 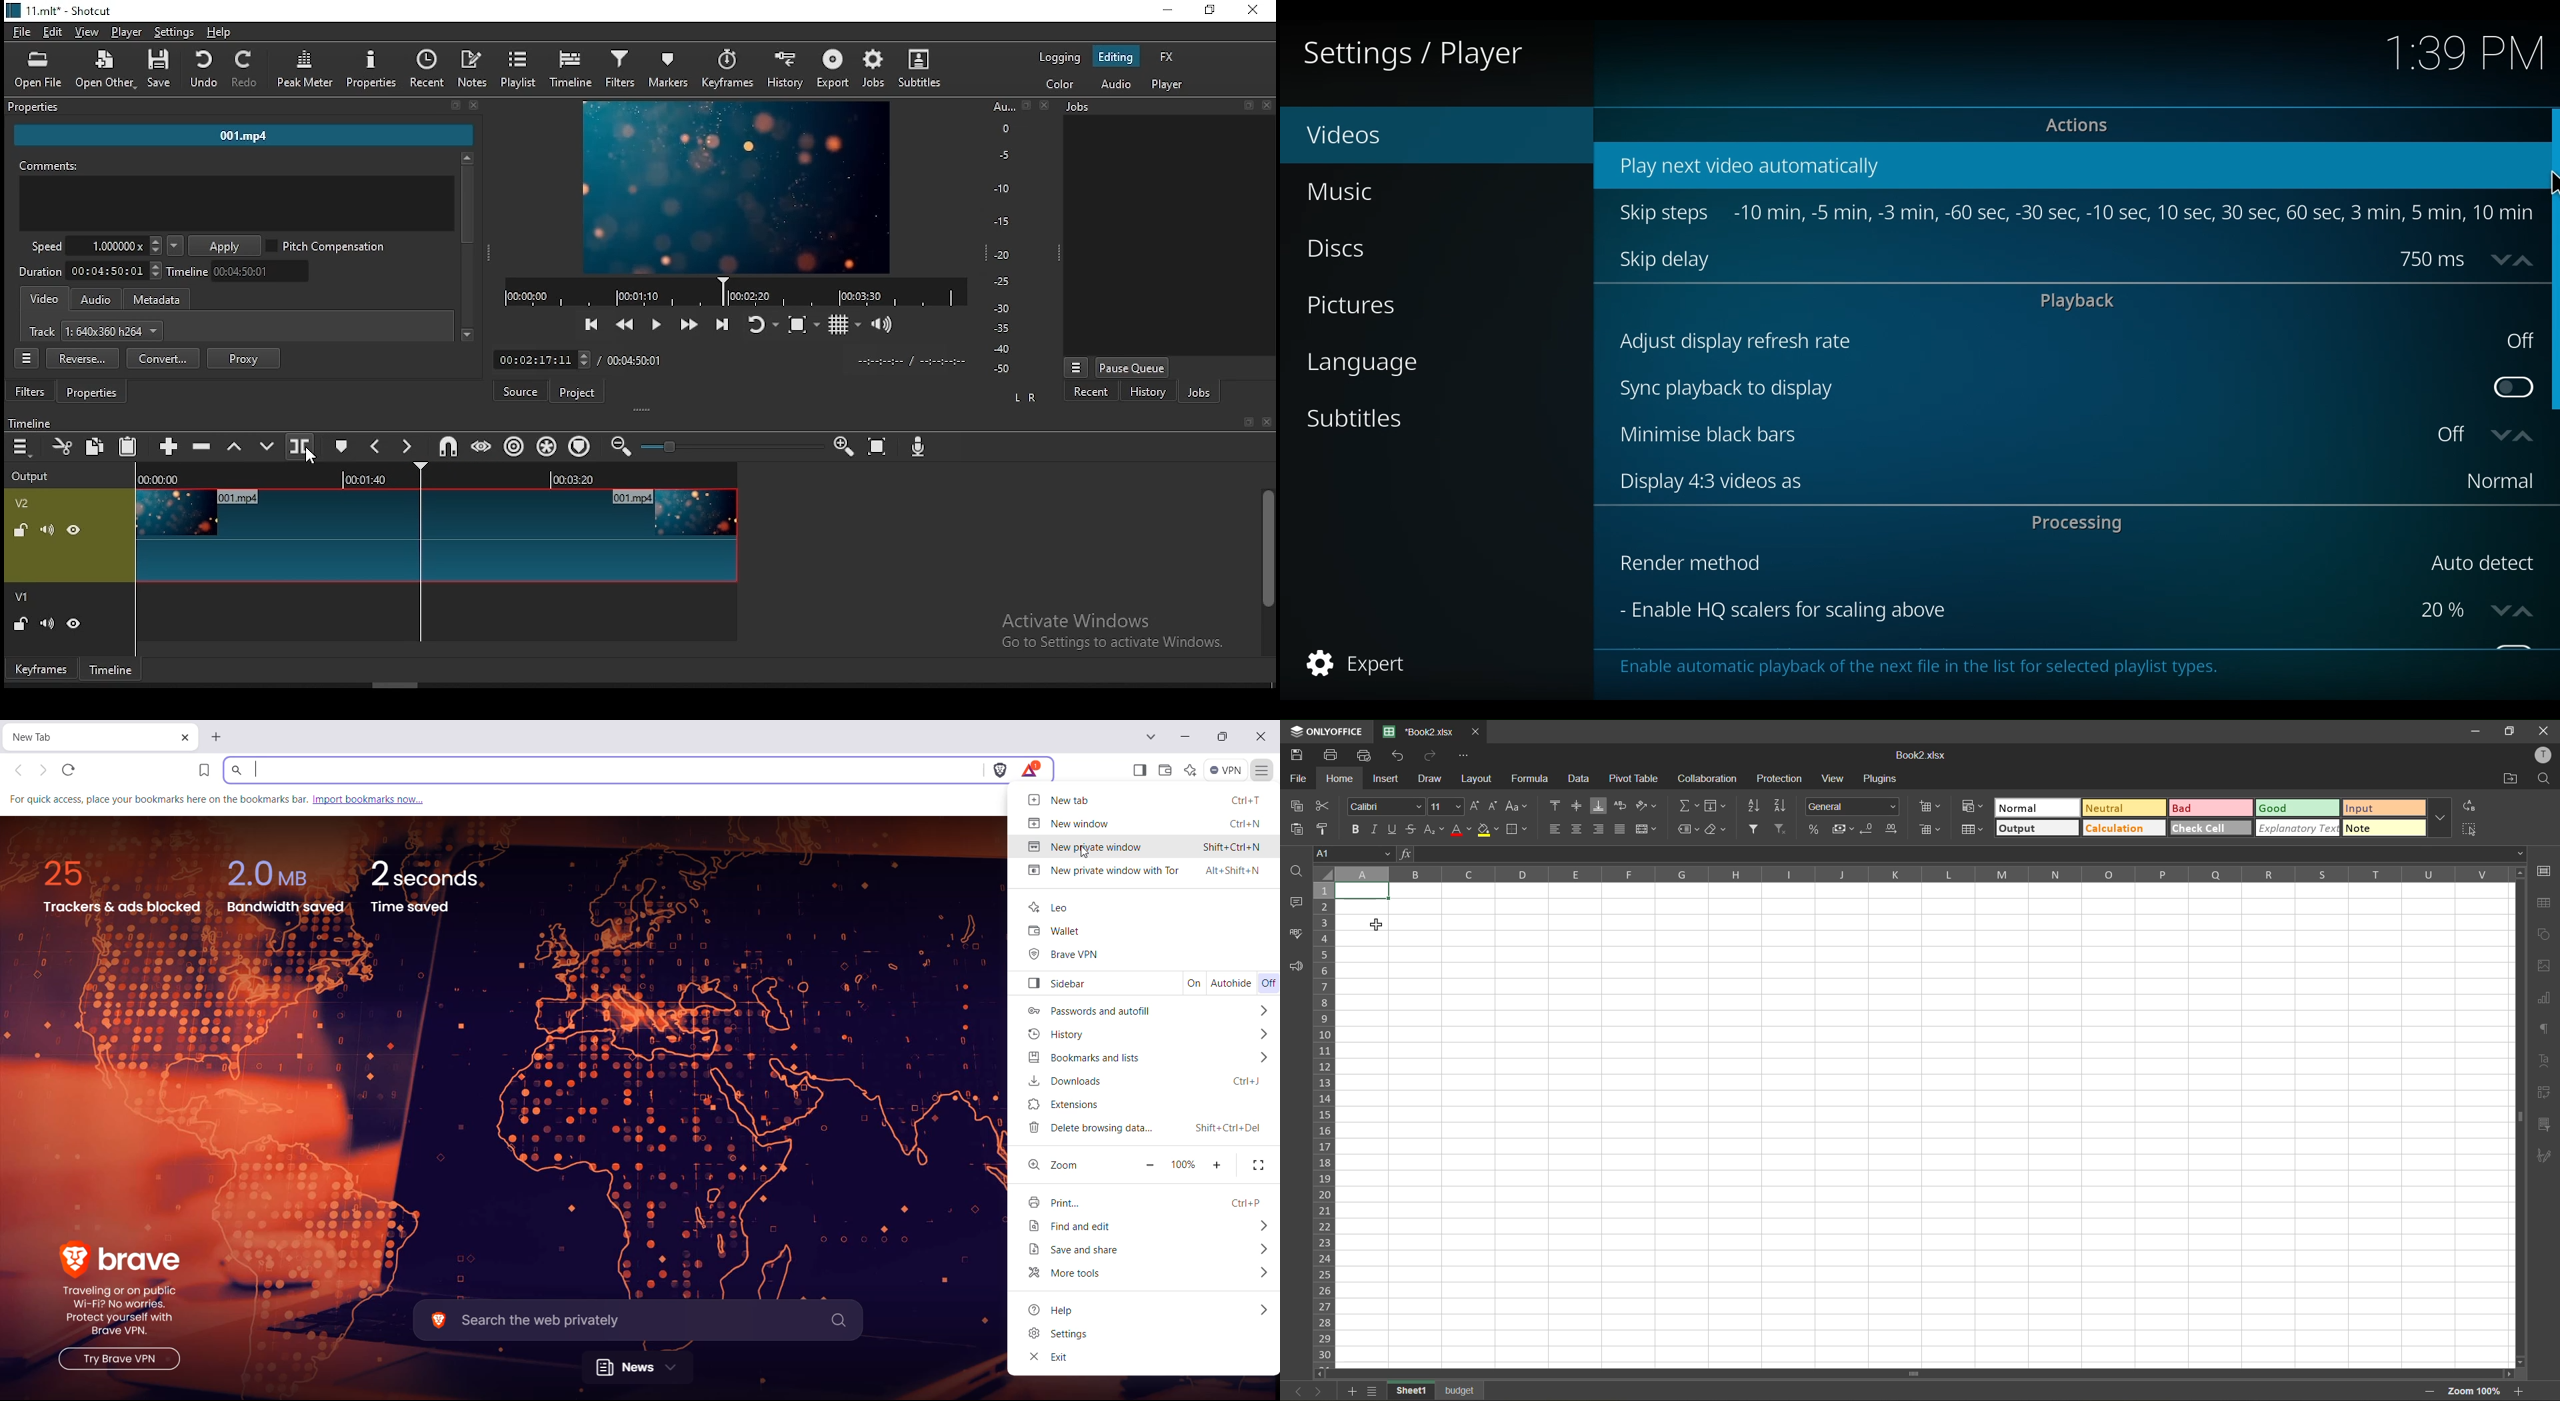 What do you see at coordinates (2545, 1126) in the screenshot?
I see `slicer` at bounding box center [2545, 1126].